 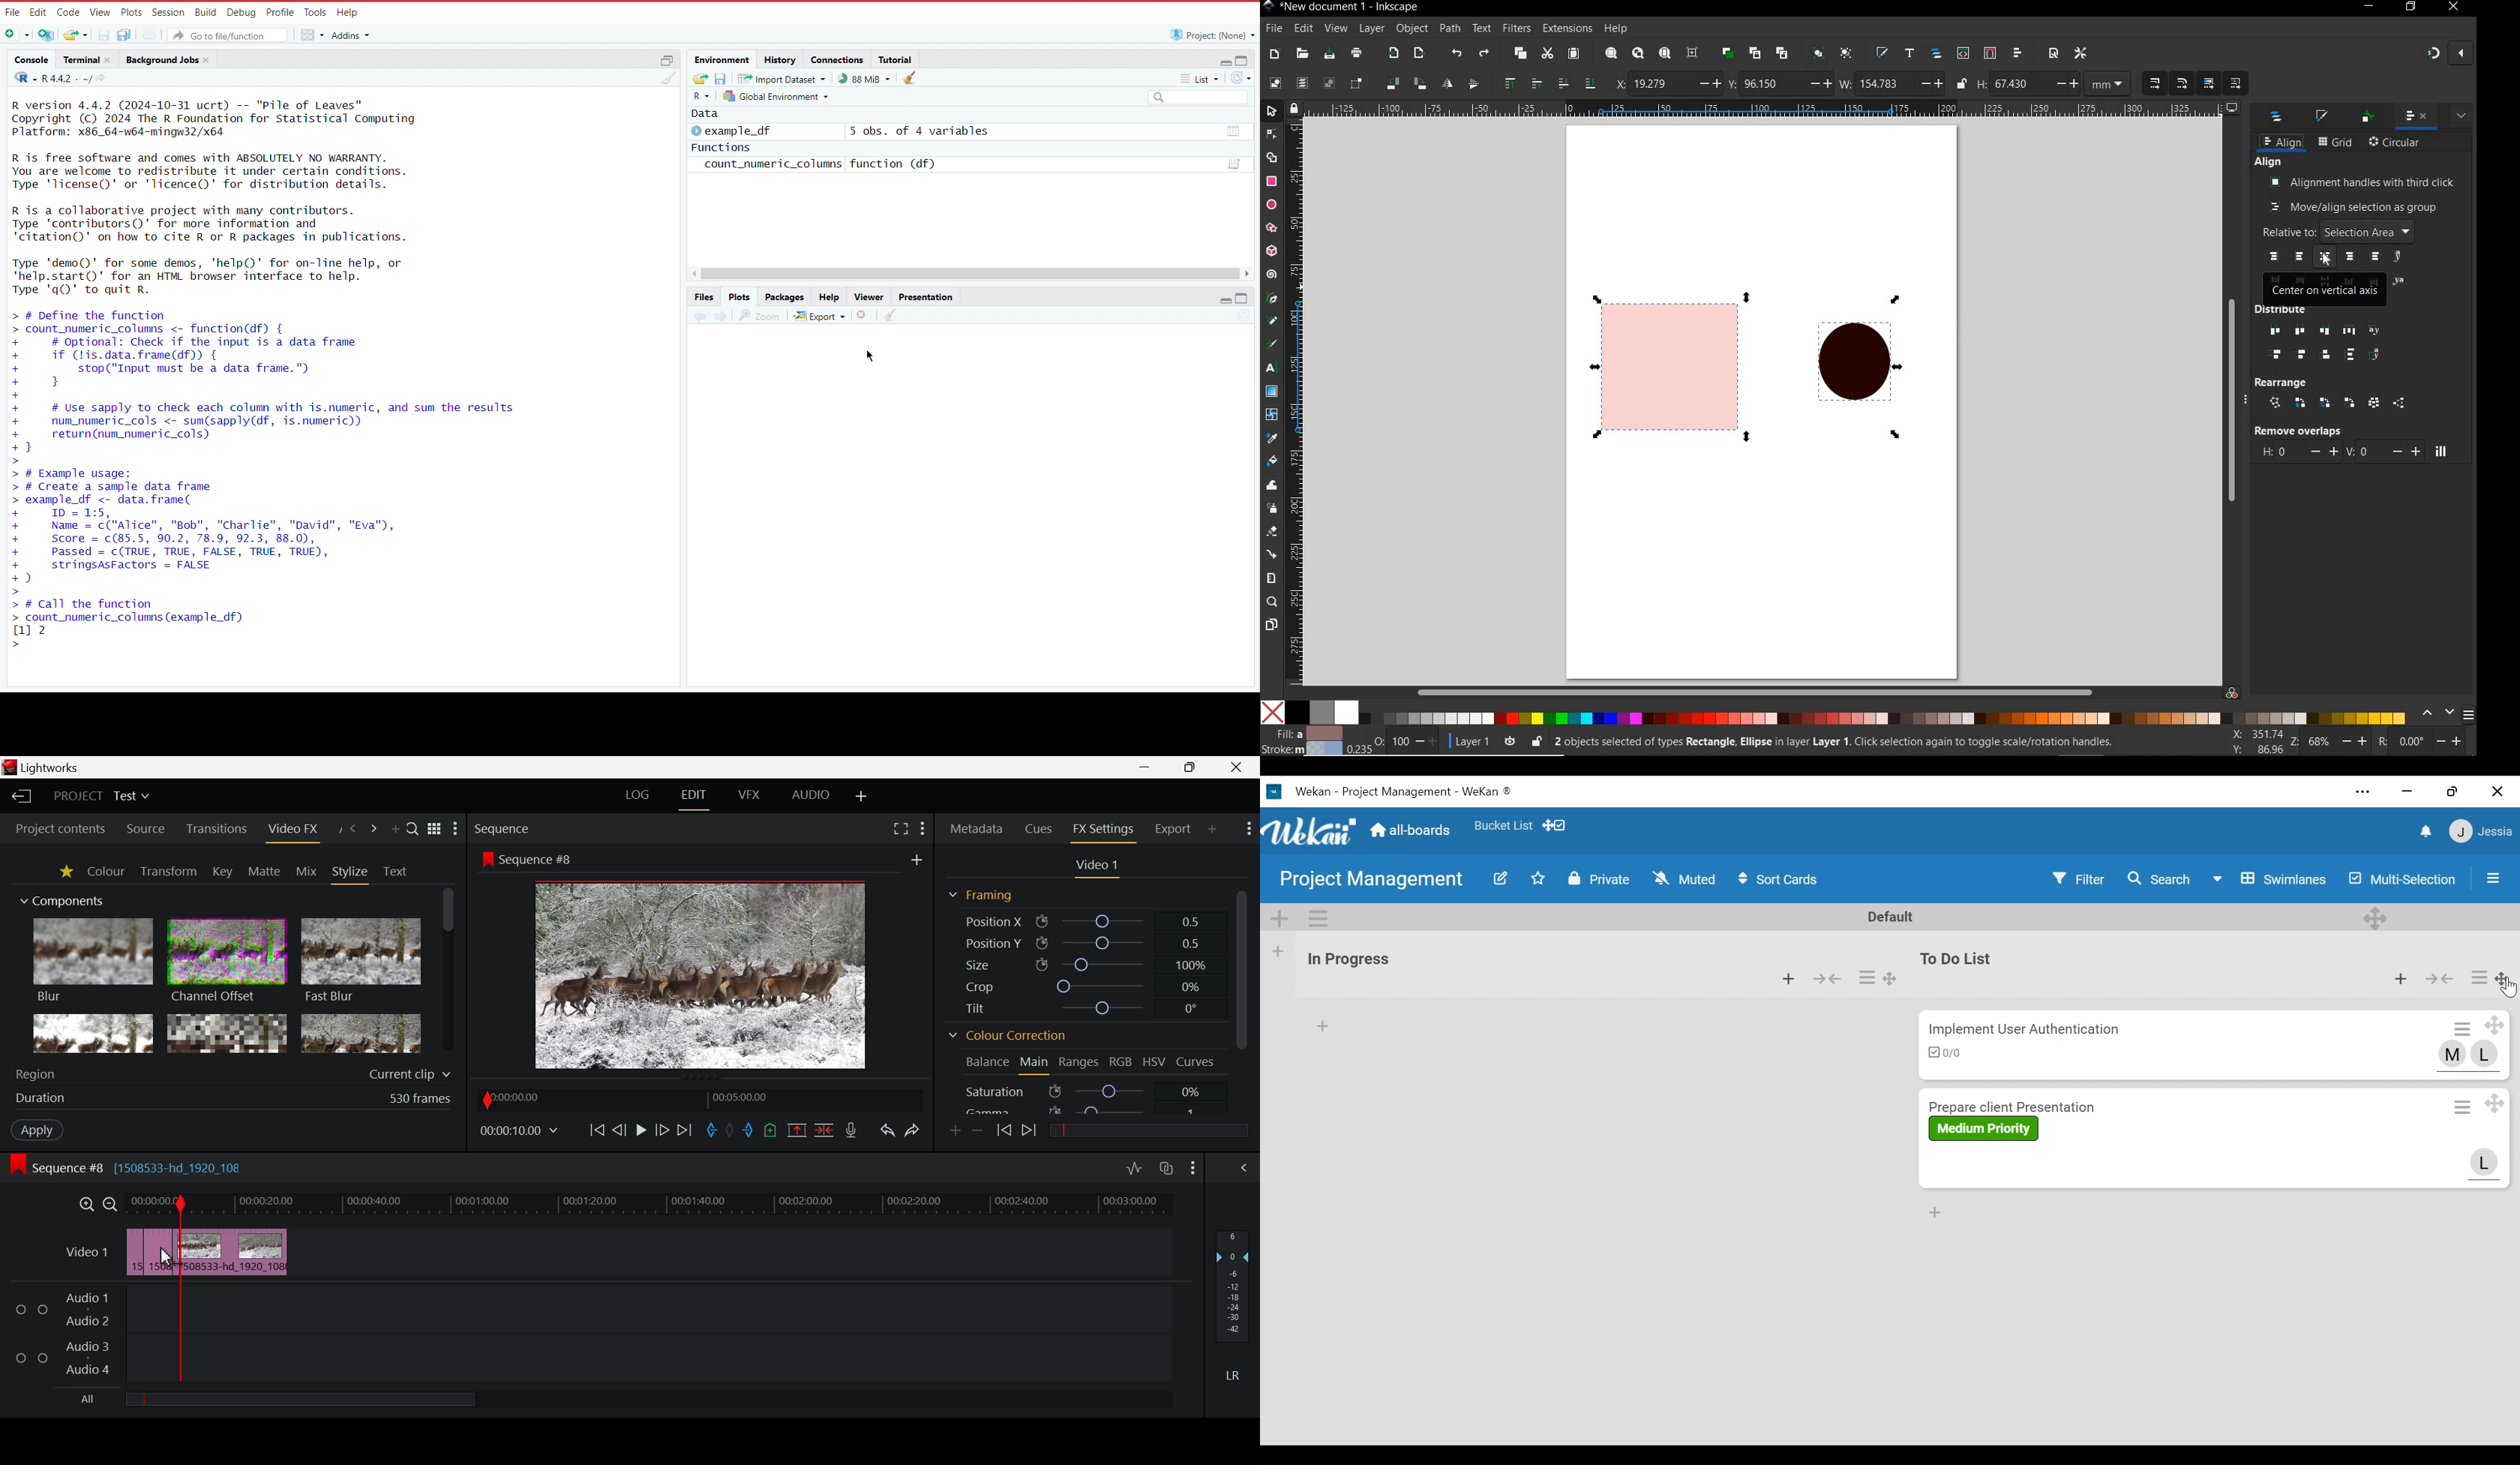 What do you see at coordinates (94, 962) in the screenshot?
I see `Blur` at bounding box center [94, 962].